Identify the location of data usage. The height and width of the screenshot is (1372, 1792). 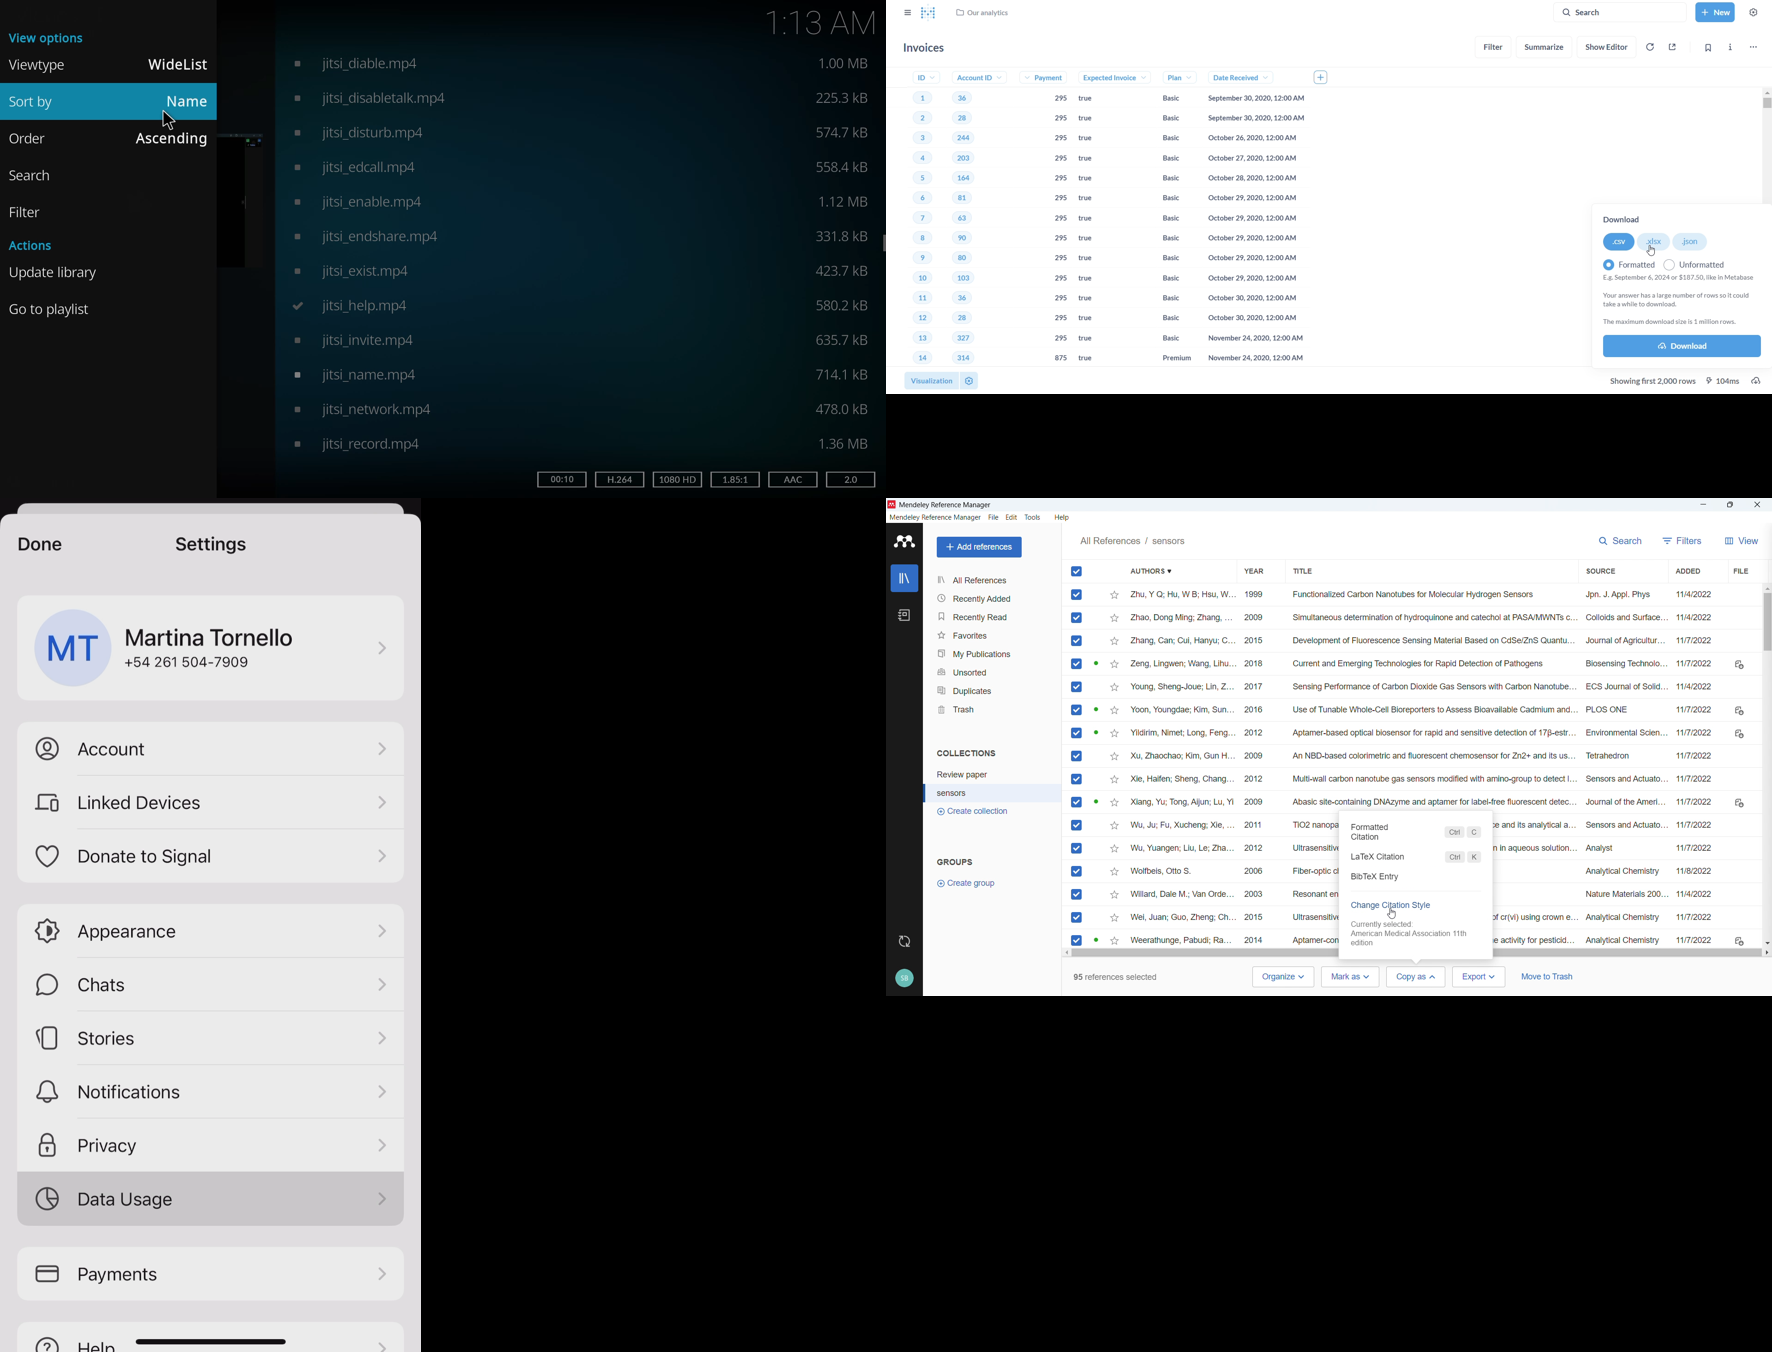
(215, 1198).